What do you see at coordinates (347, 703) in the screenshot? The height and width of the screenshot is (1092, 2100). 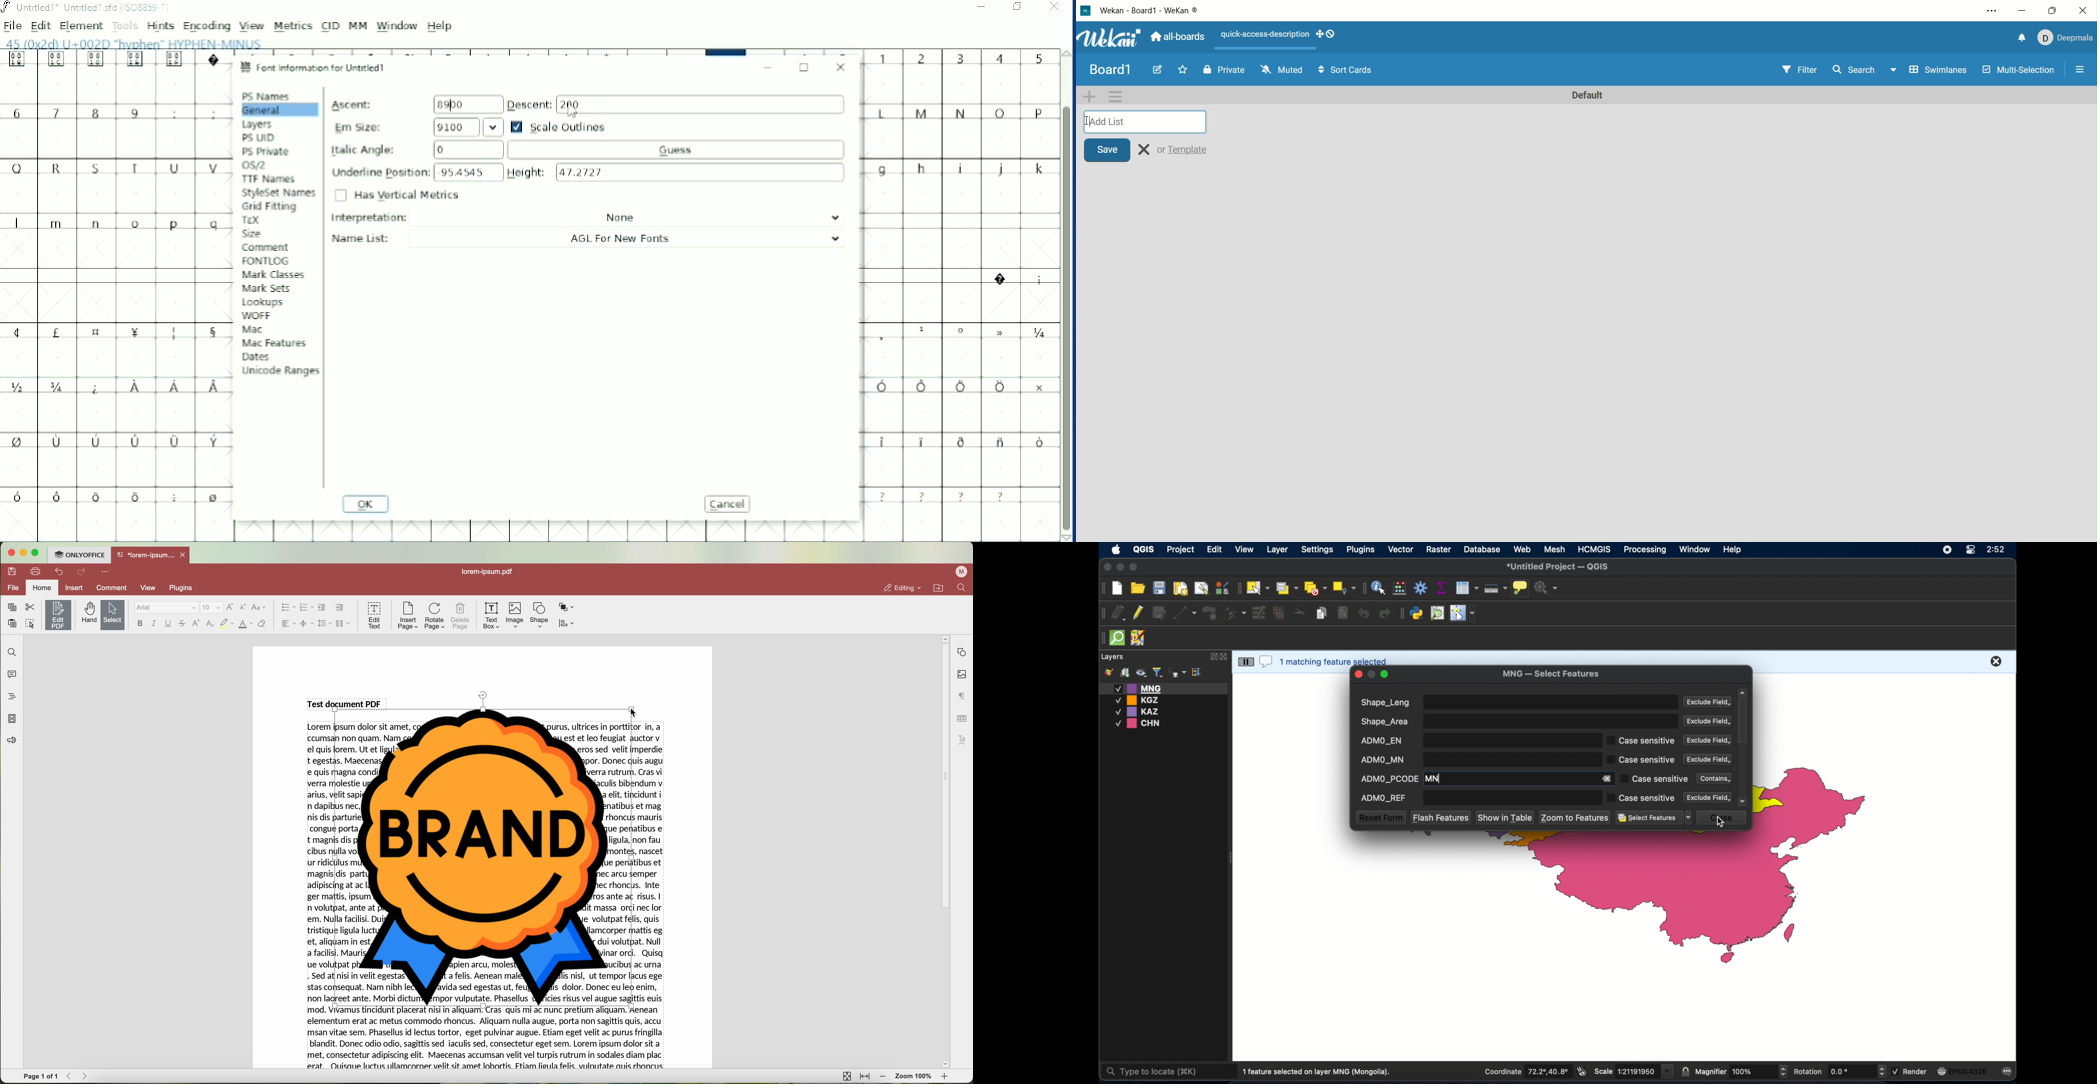 I see `Test document PDF` at bounding box center [347, 703].